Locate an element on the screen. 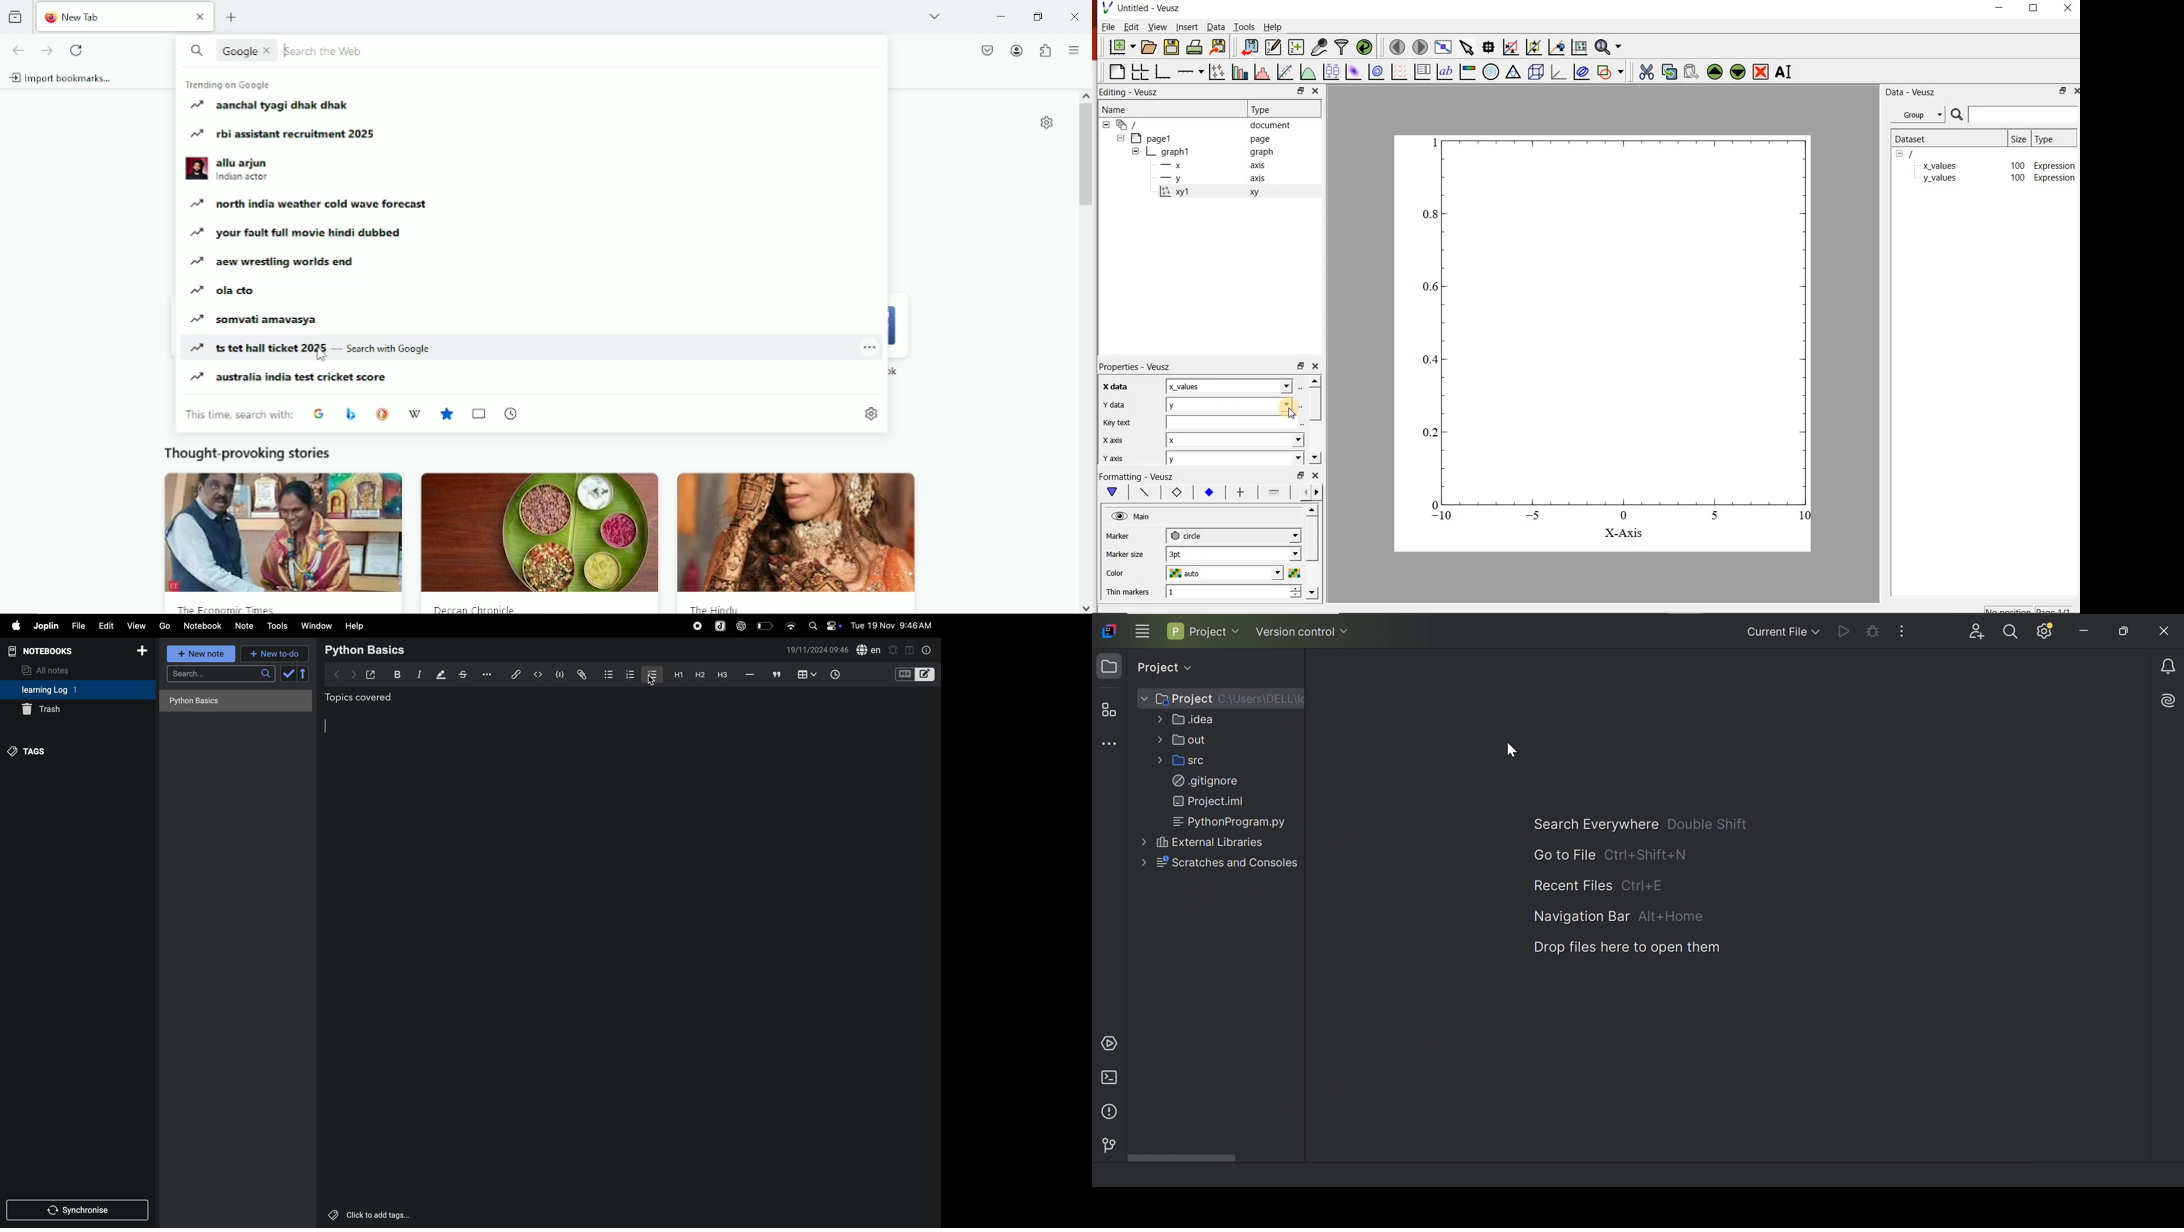  allu arjun image is located at coordinates (196, 169).